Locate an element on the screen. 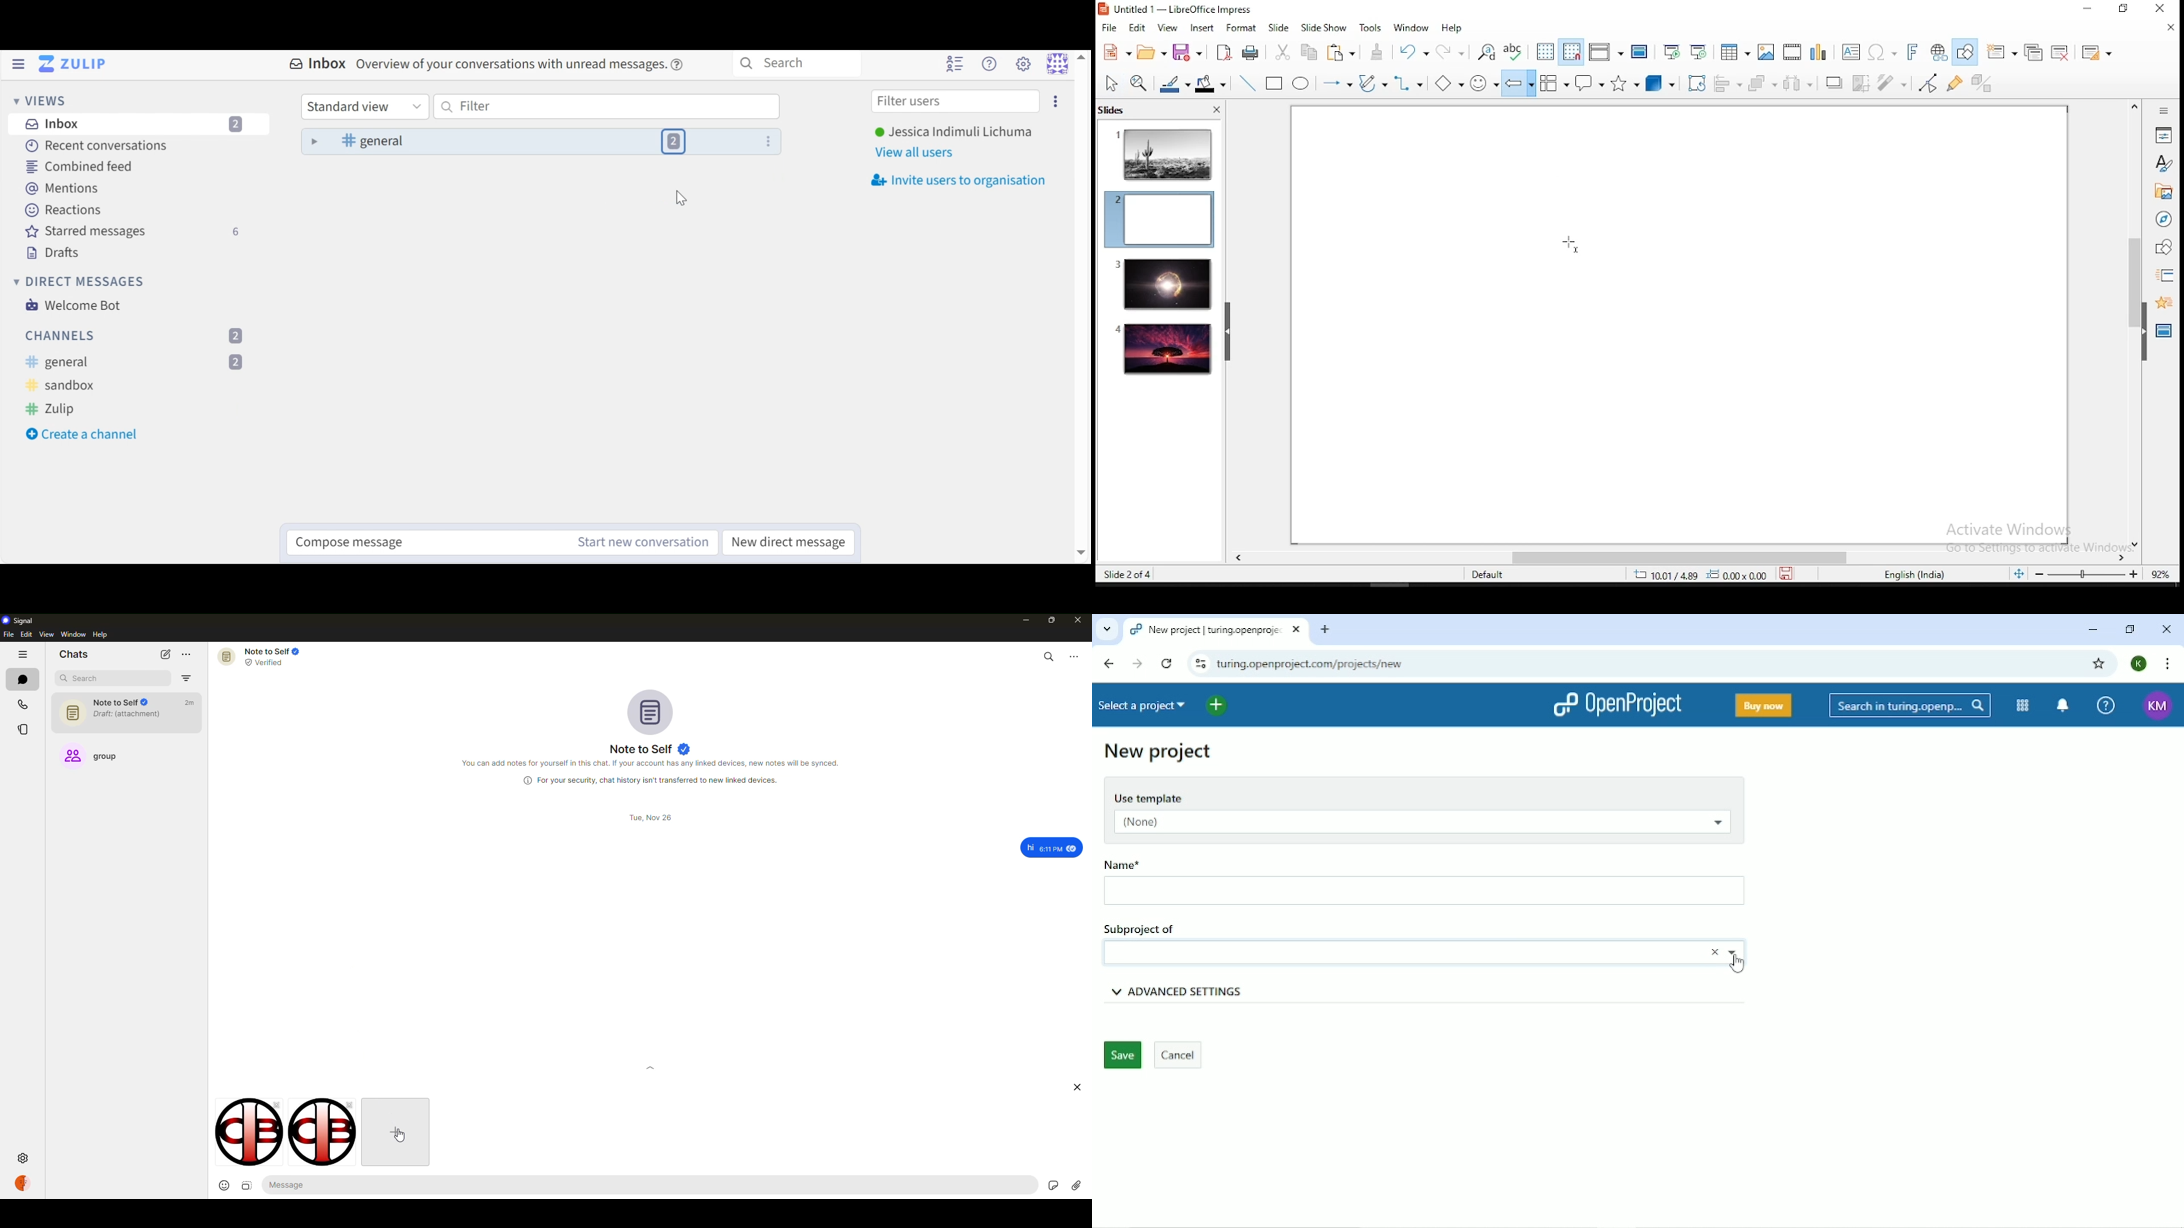 Image resolution: width=2184 pixels, height=1232 pixels. duplicate slide is located at coordinates (2036, 53).